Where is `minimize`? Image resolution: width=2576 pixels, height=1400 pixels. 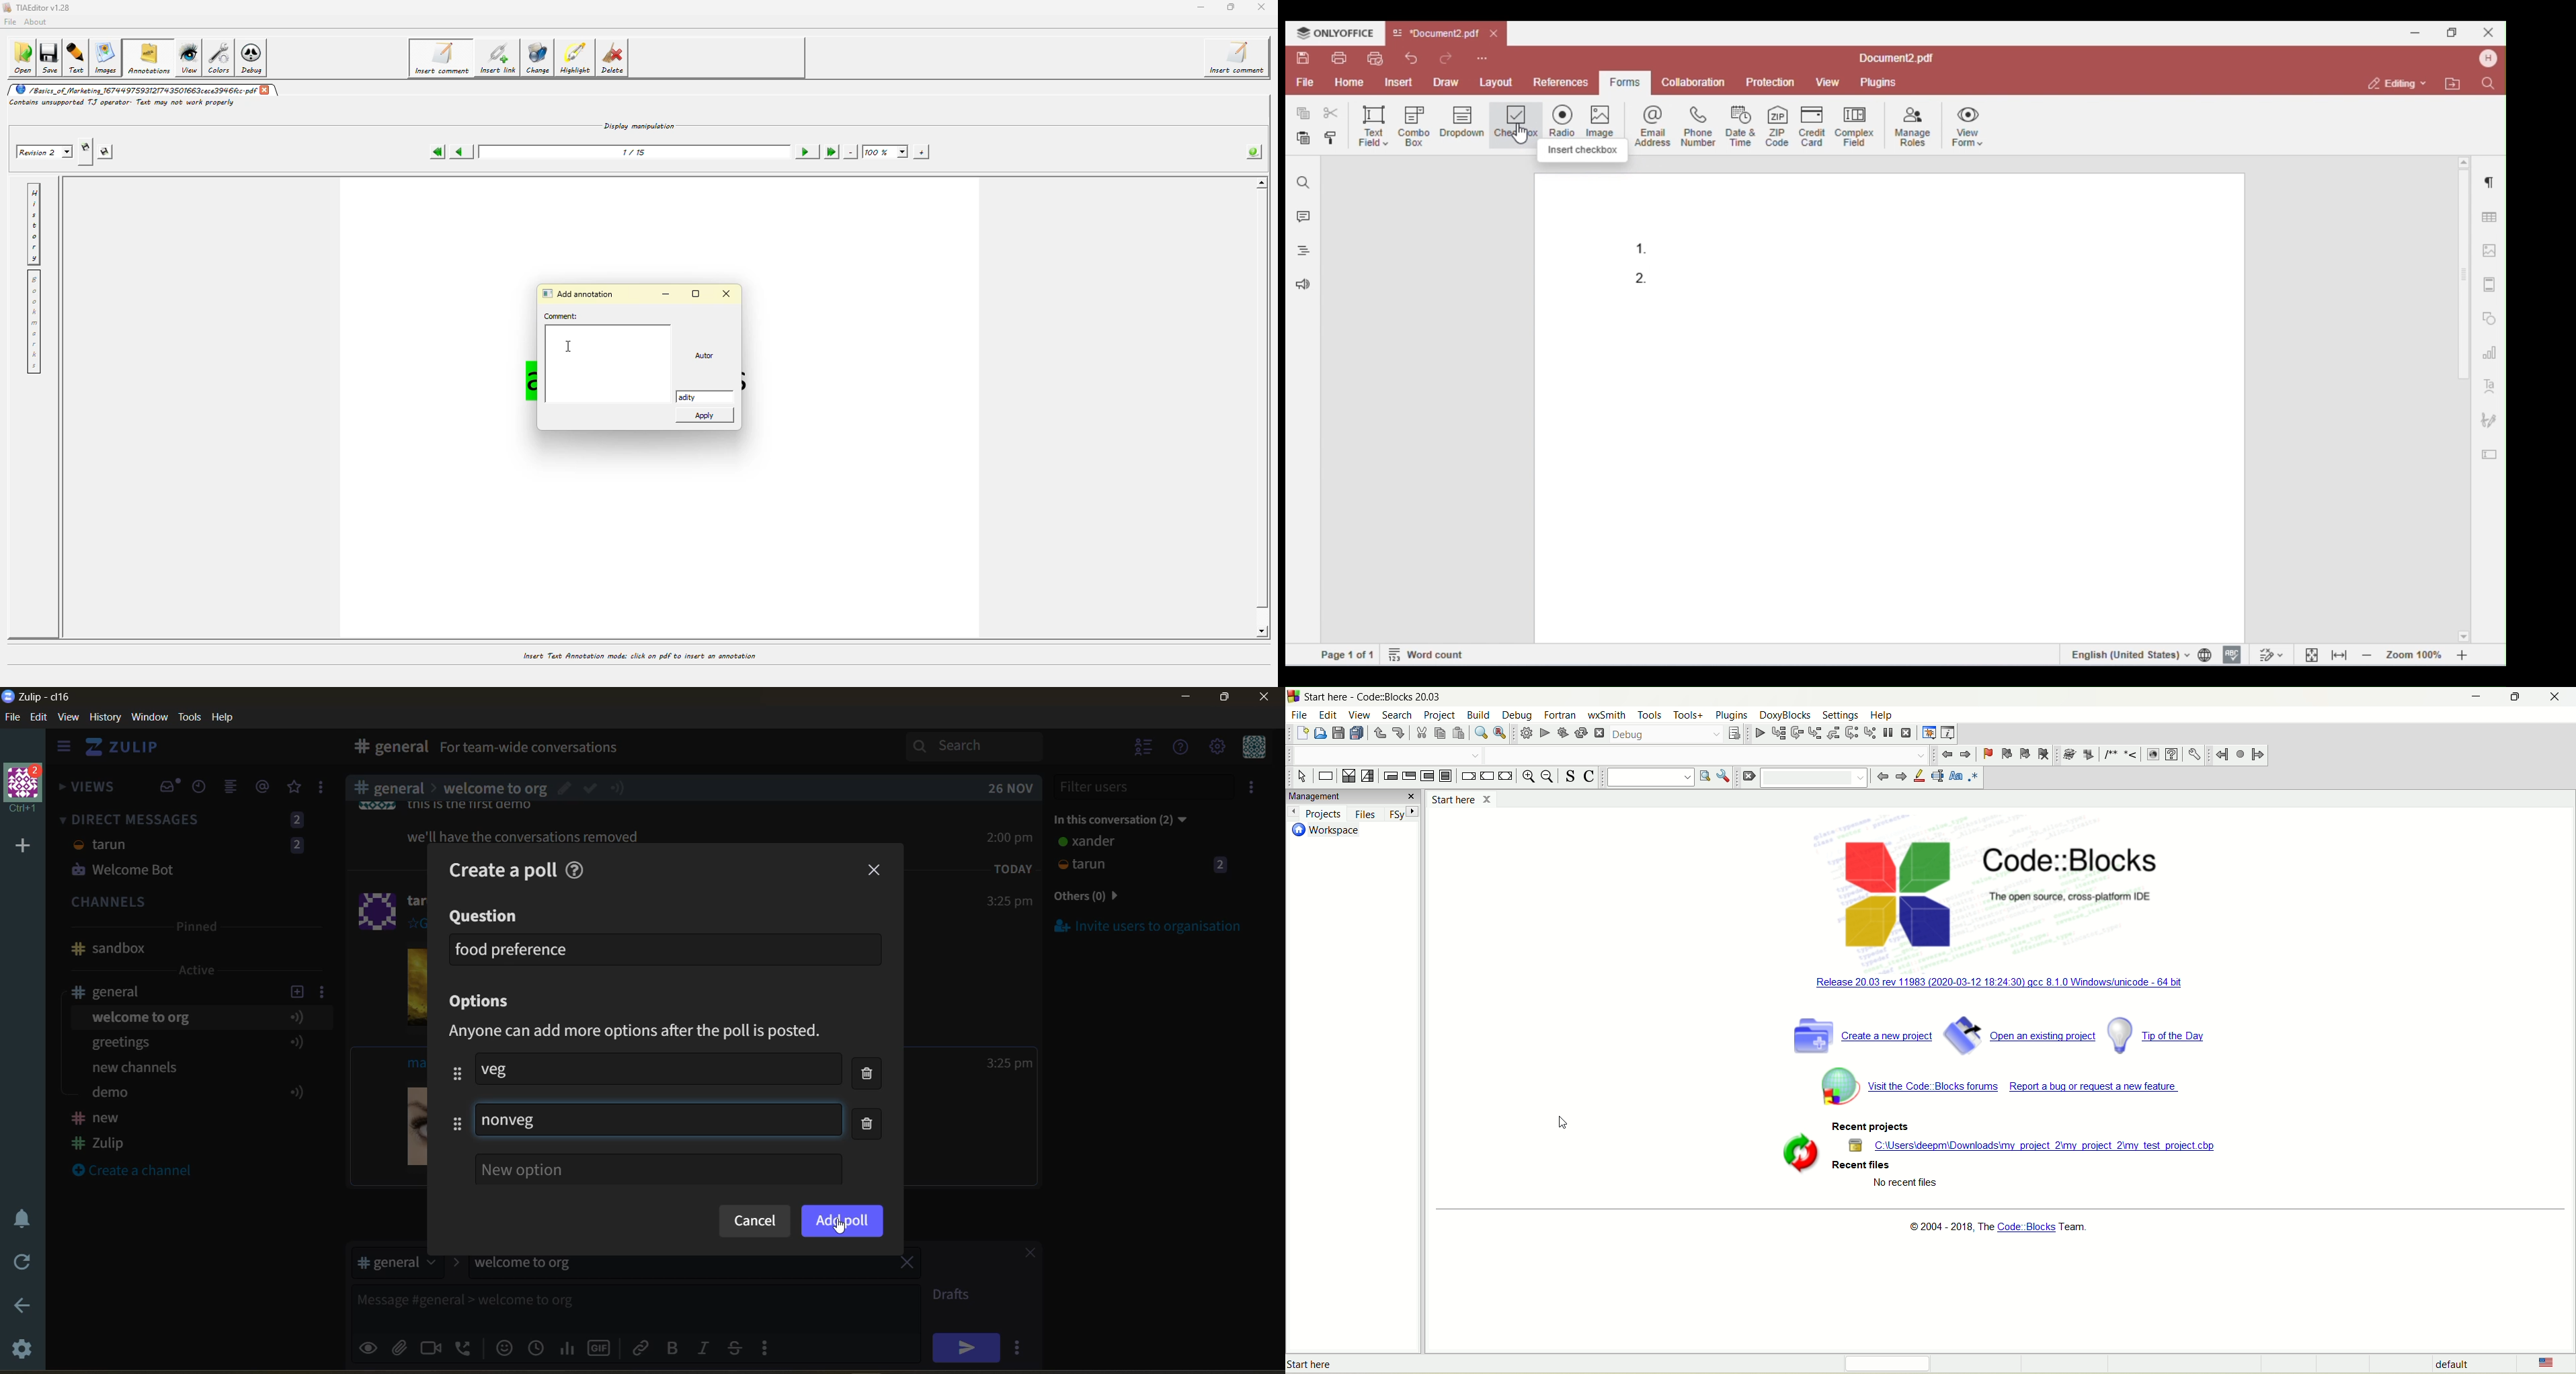
minimize is located at coordinates (2476, 697).